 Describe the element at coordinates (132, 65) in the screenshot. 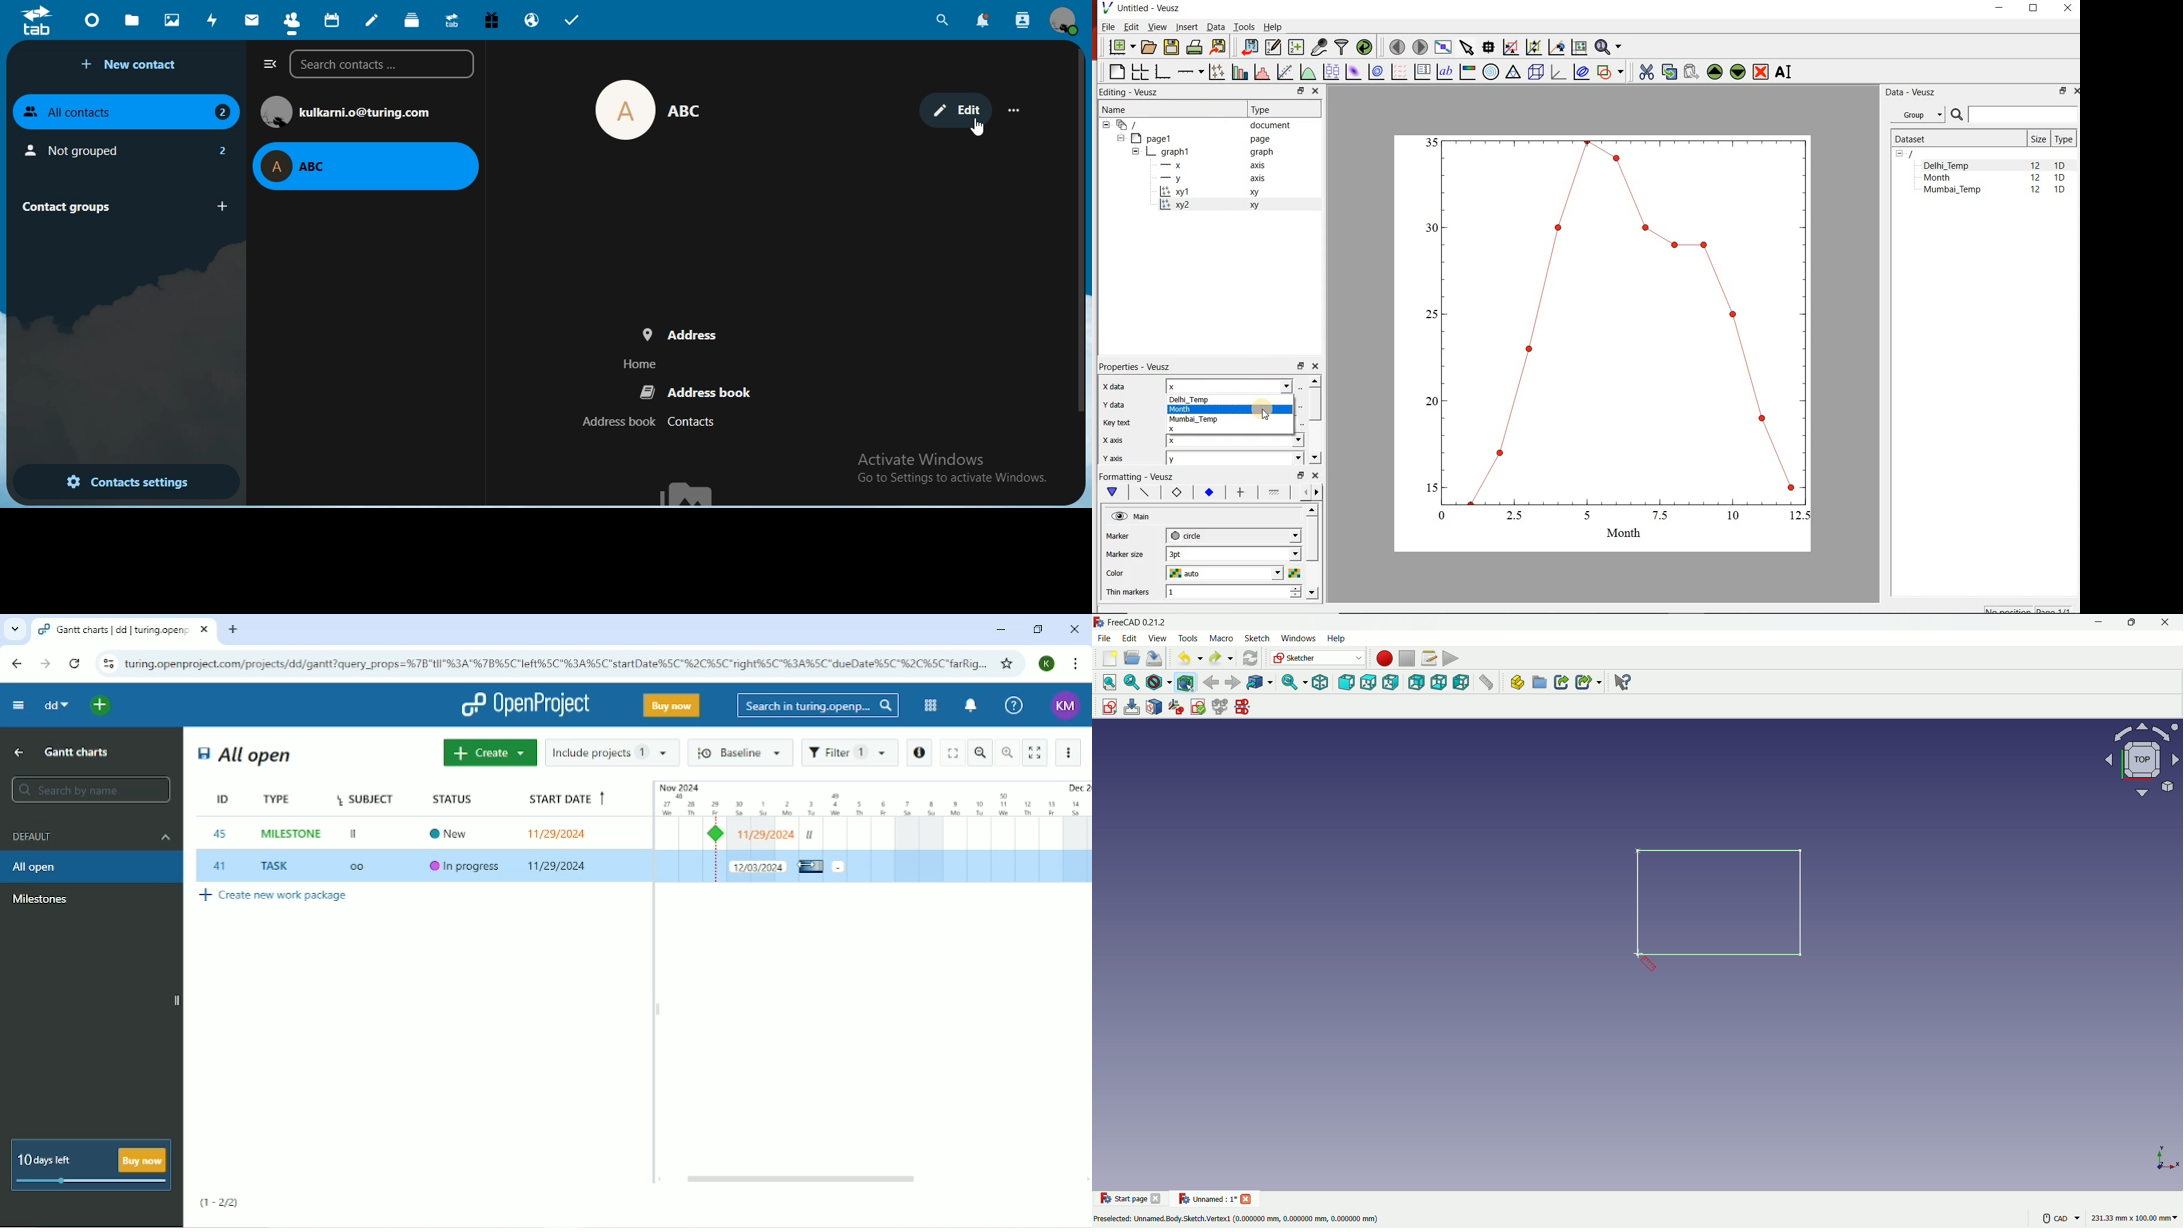

I see `new contact` at that location.